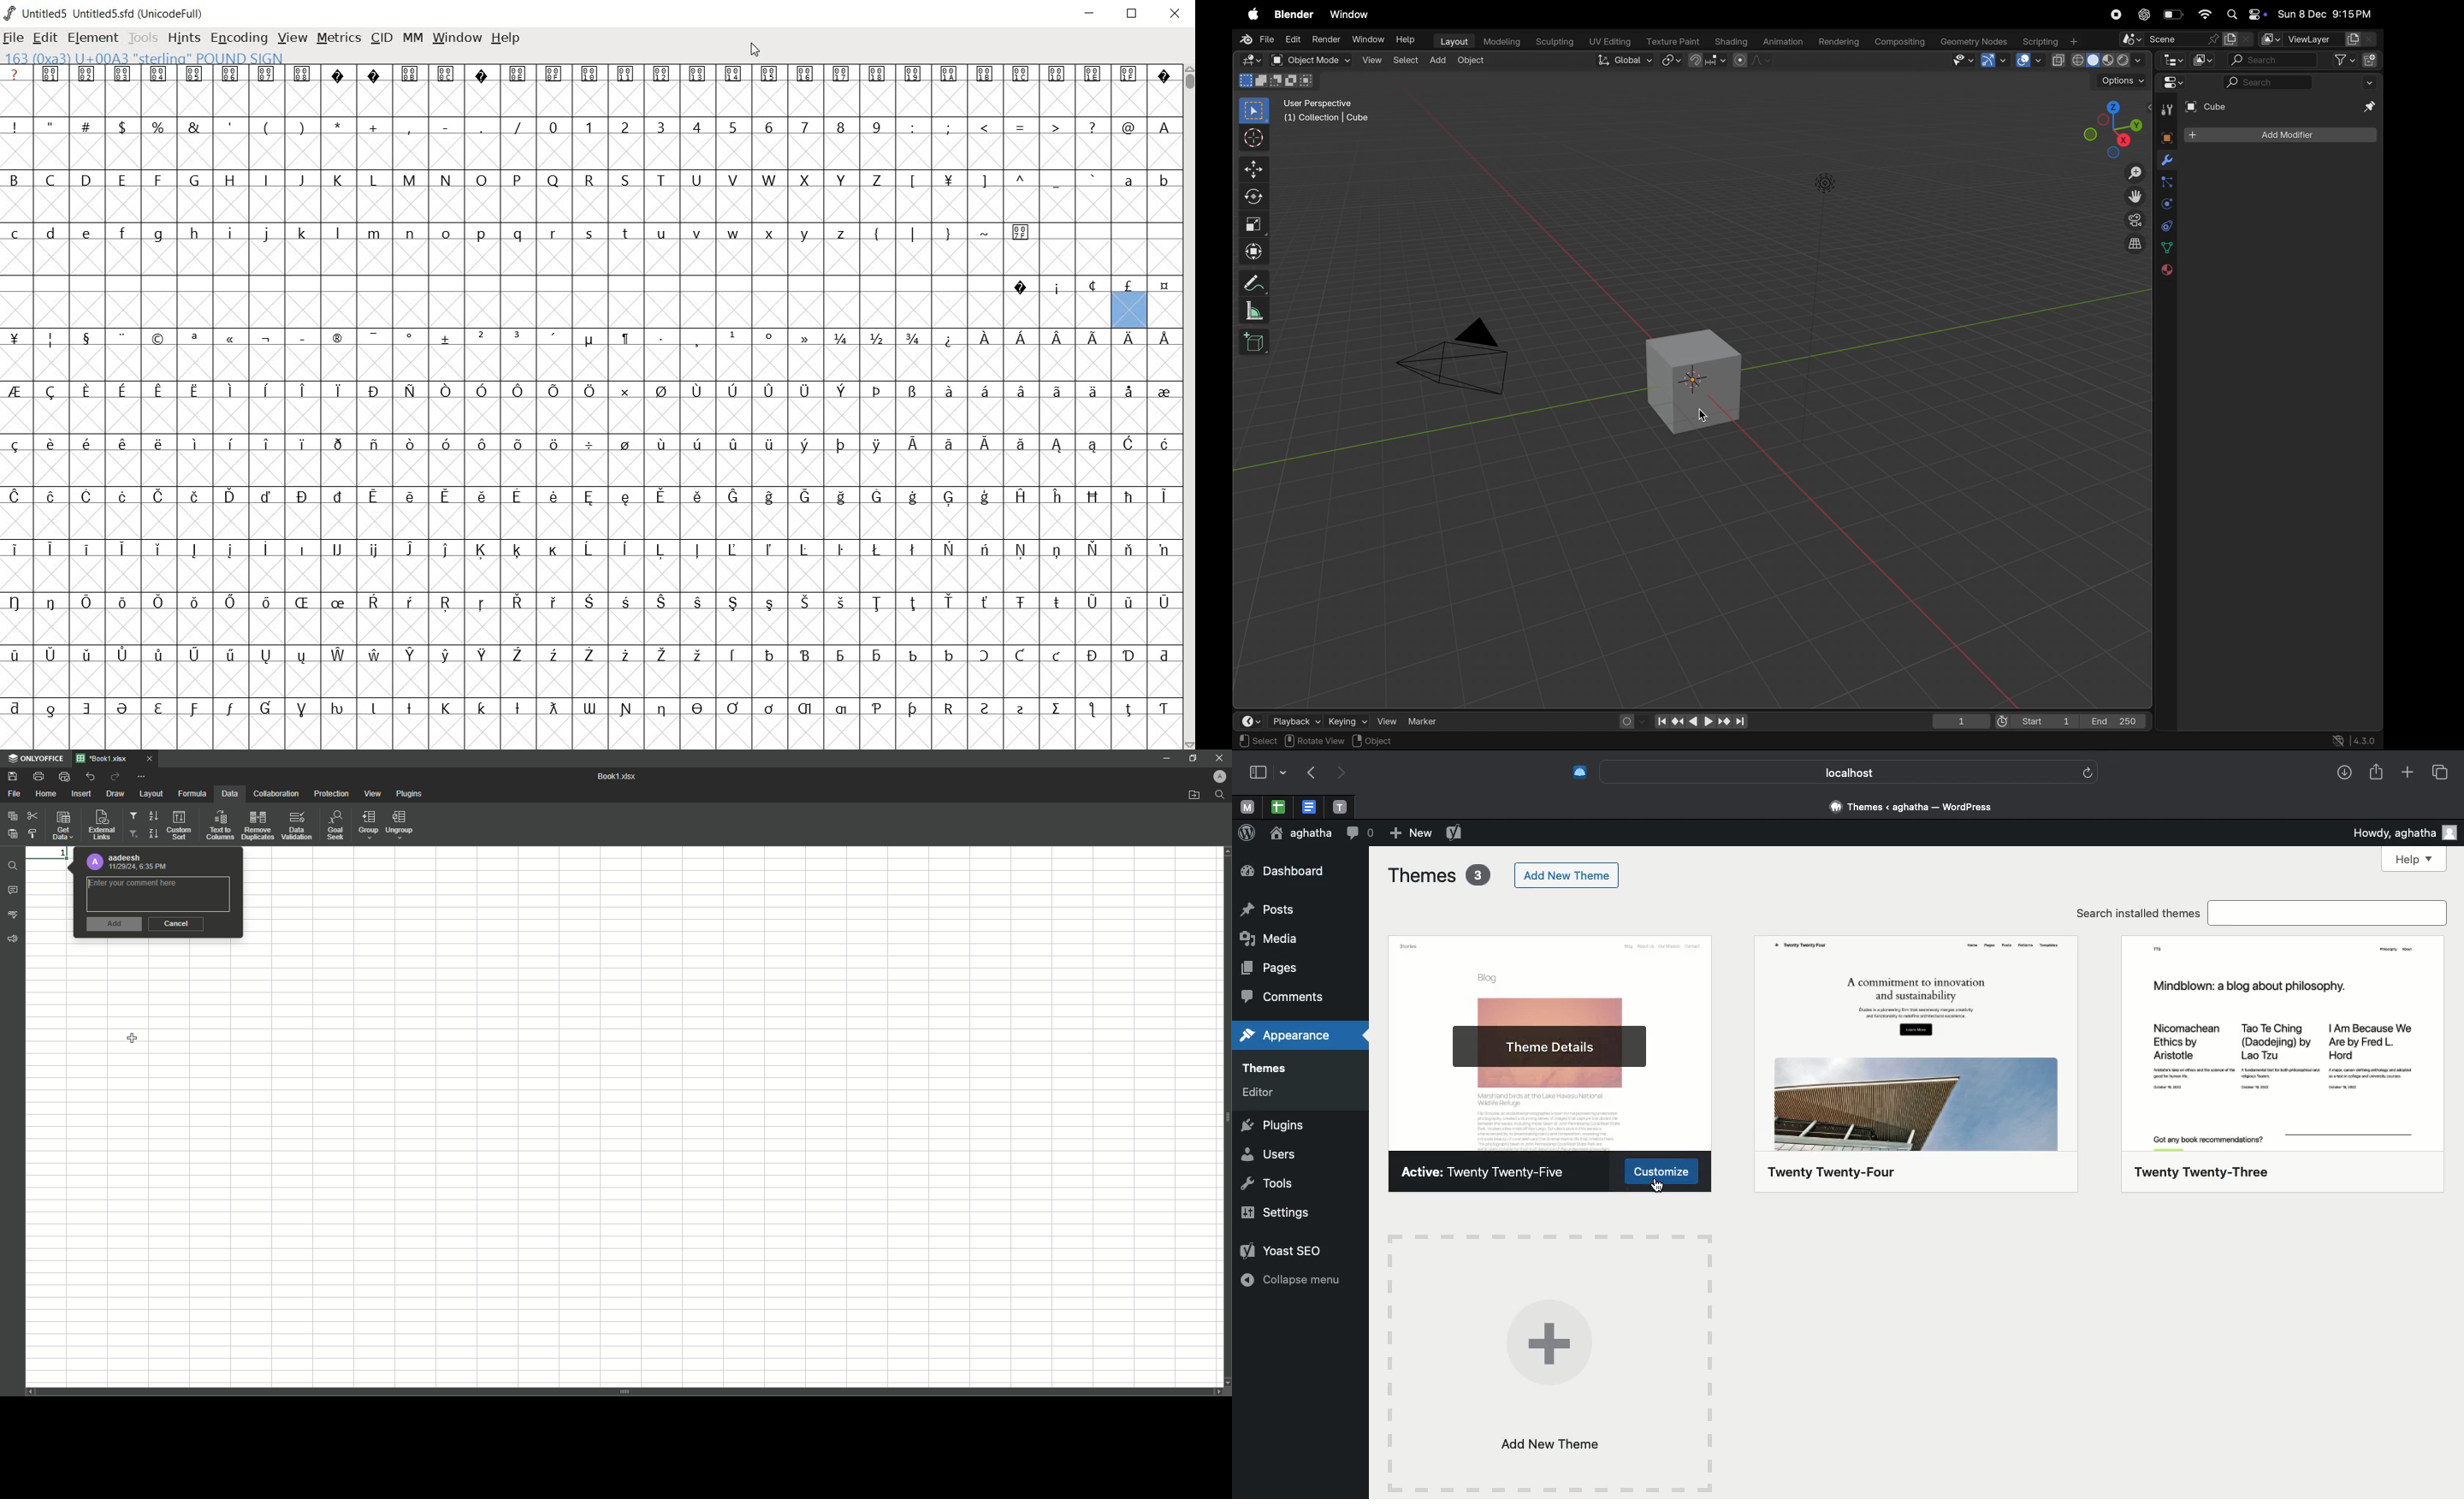 The image size is (2464, 1512). Describe the element at coordinates (732, 389) in the screenshot. I see `Symbol` at that location.